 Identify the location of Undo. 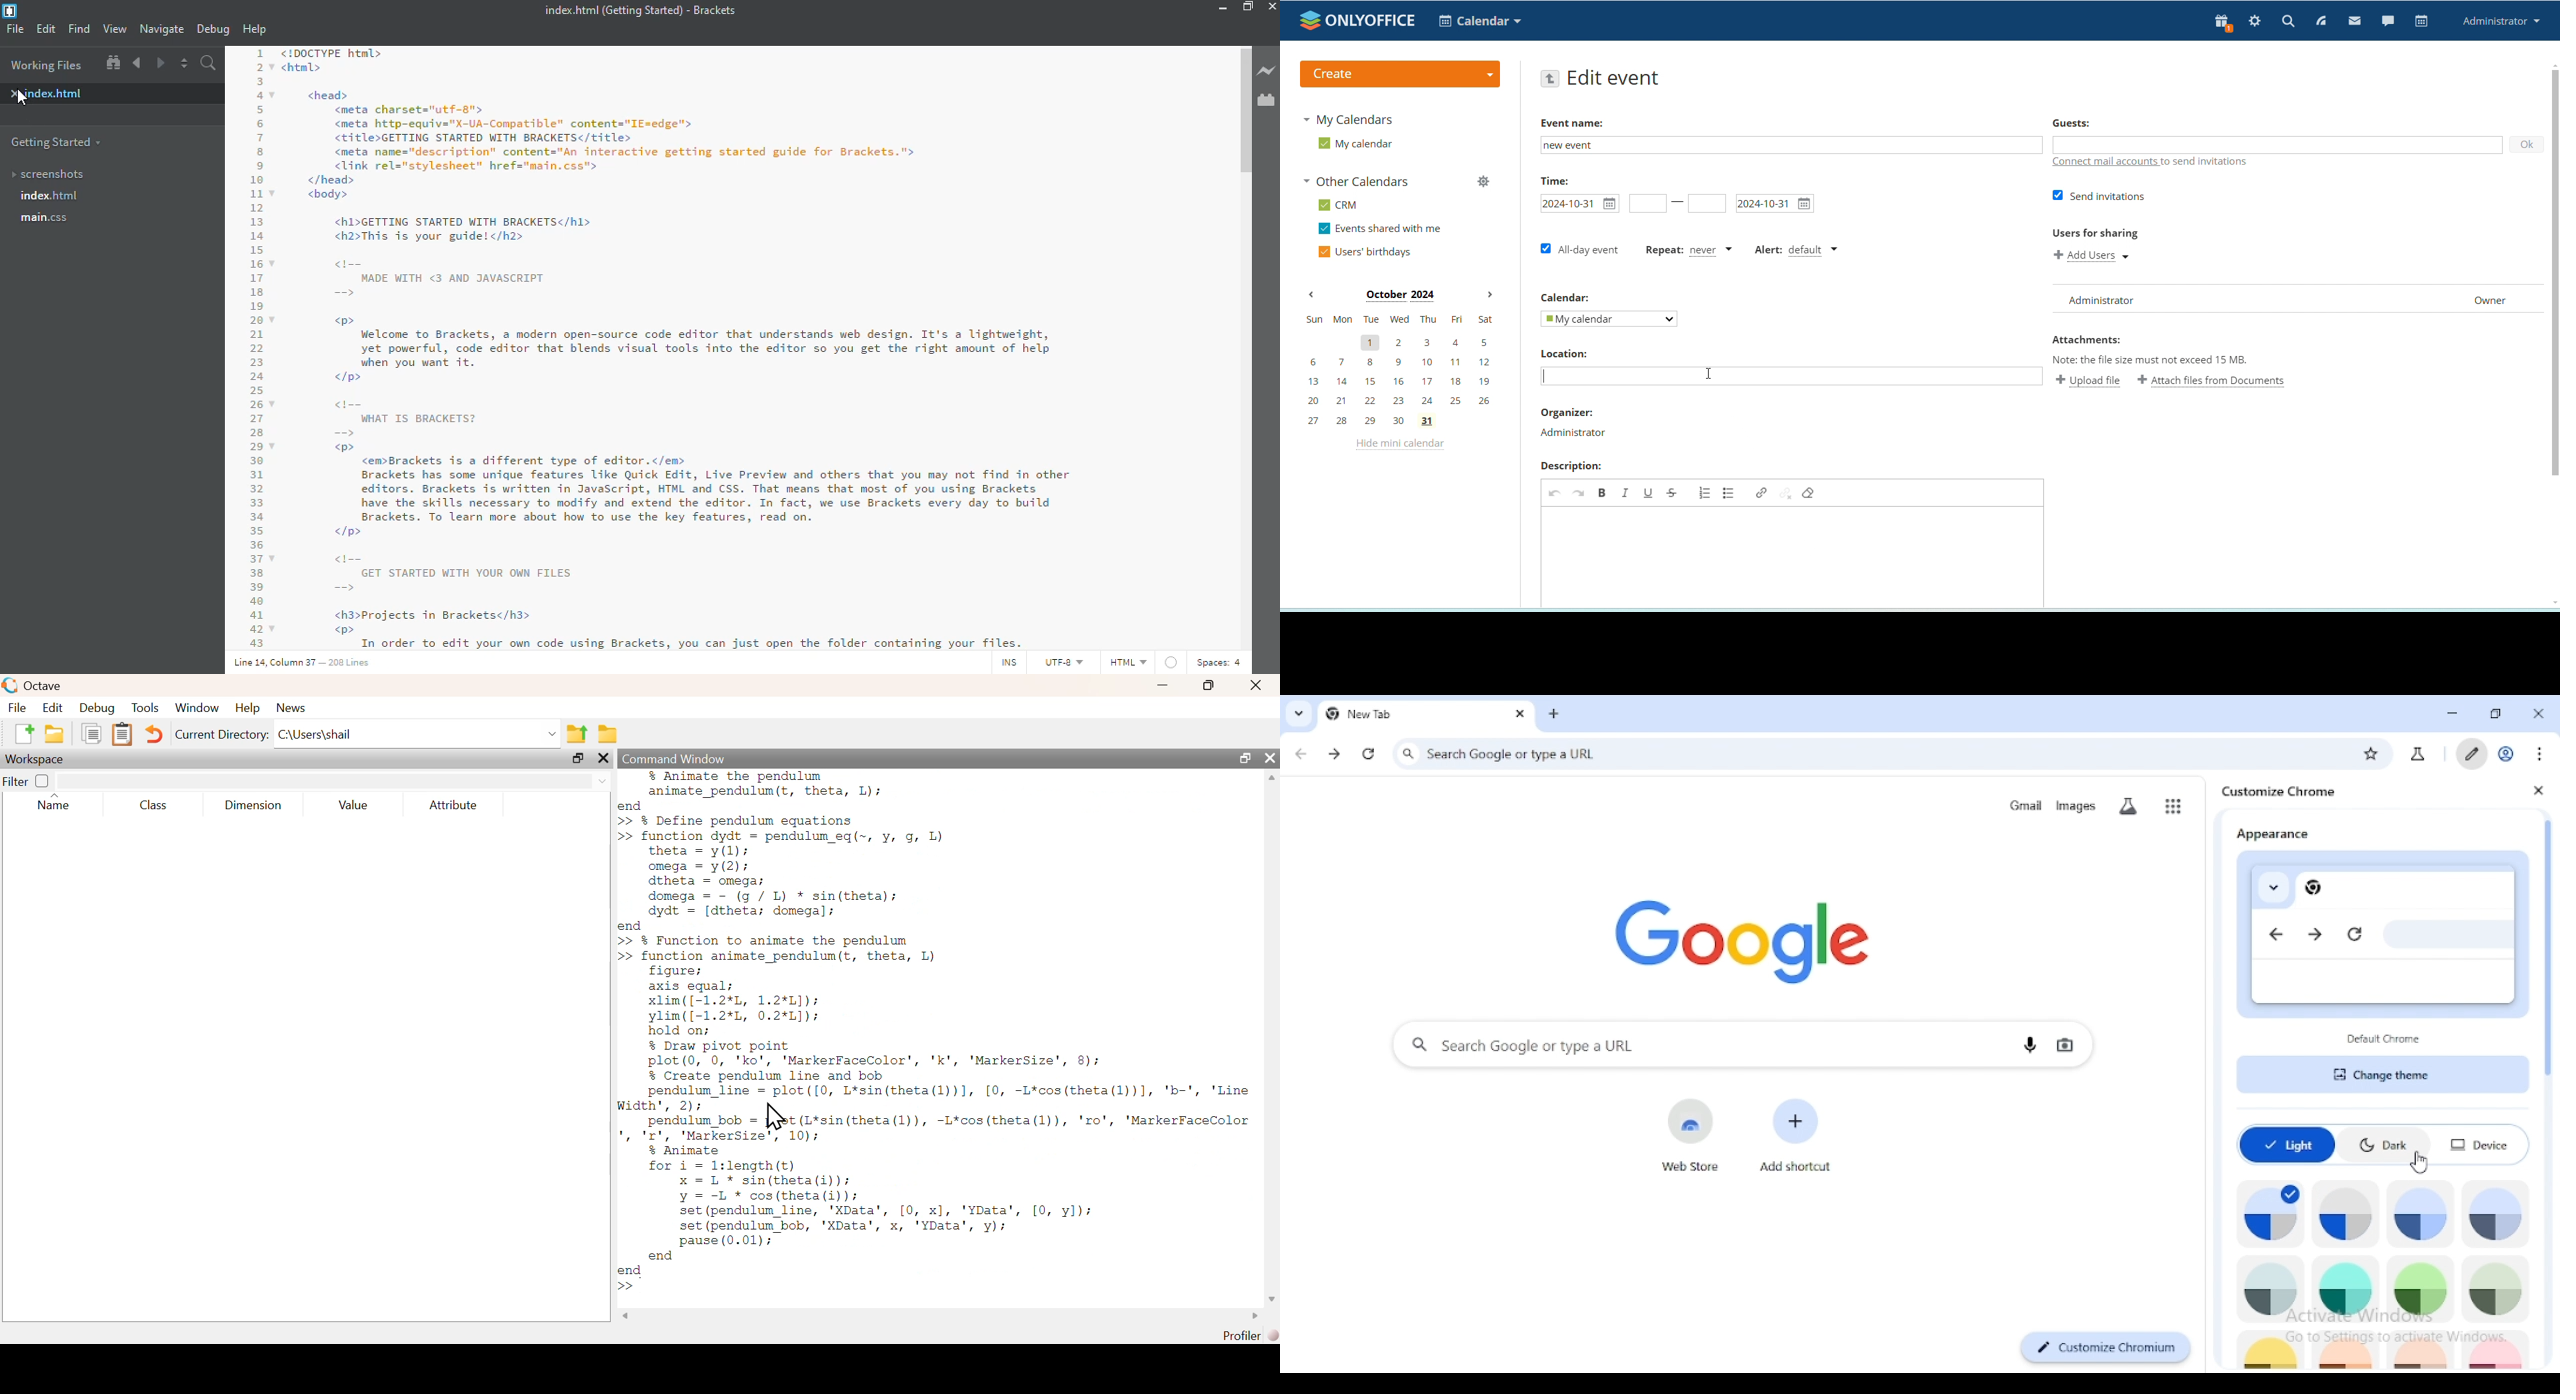
(155, 736).